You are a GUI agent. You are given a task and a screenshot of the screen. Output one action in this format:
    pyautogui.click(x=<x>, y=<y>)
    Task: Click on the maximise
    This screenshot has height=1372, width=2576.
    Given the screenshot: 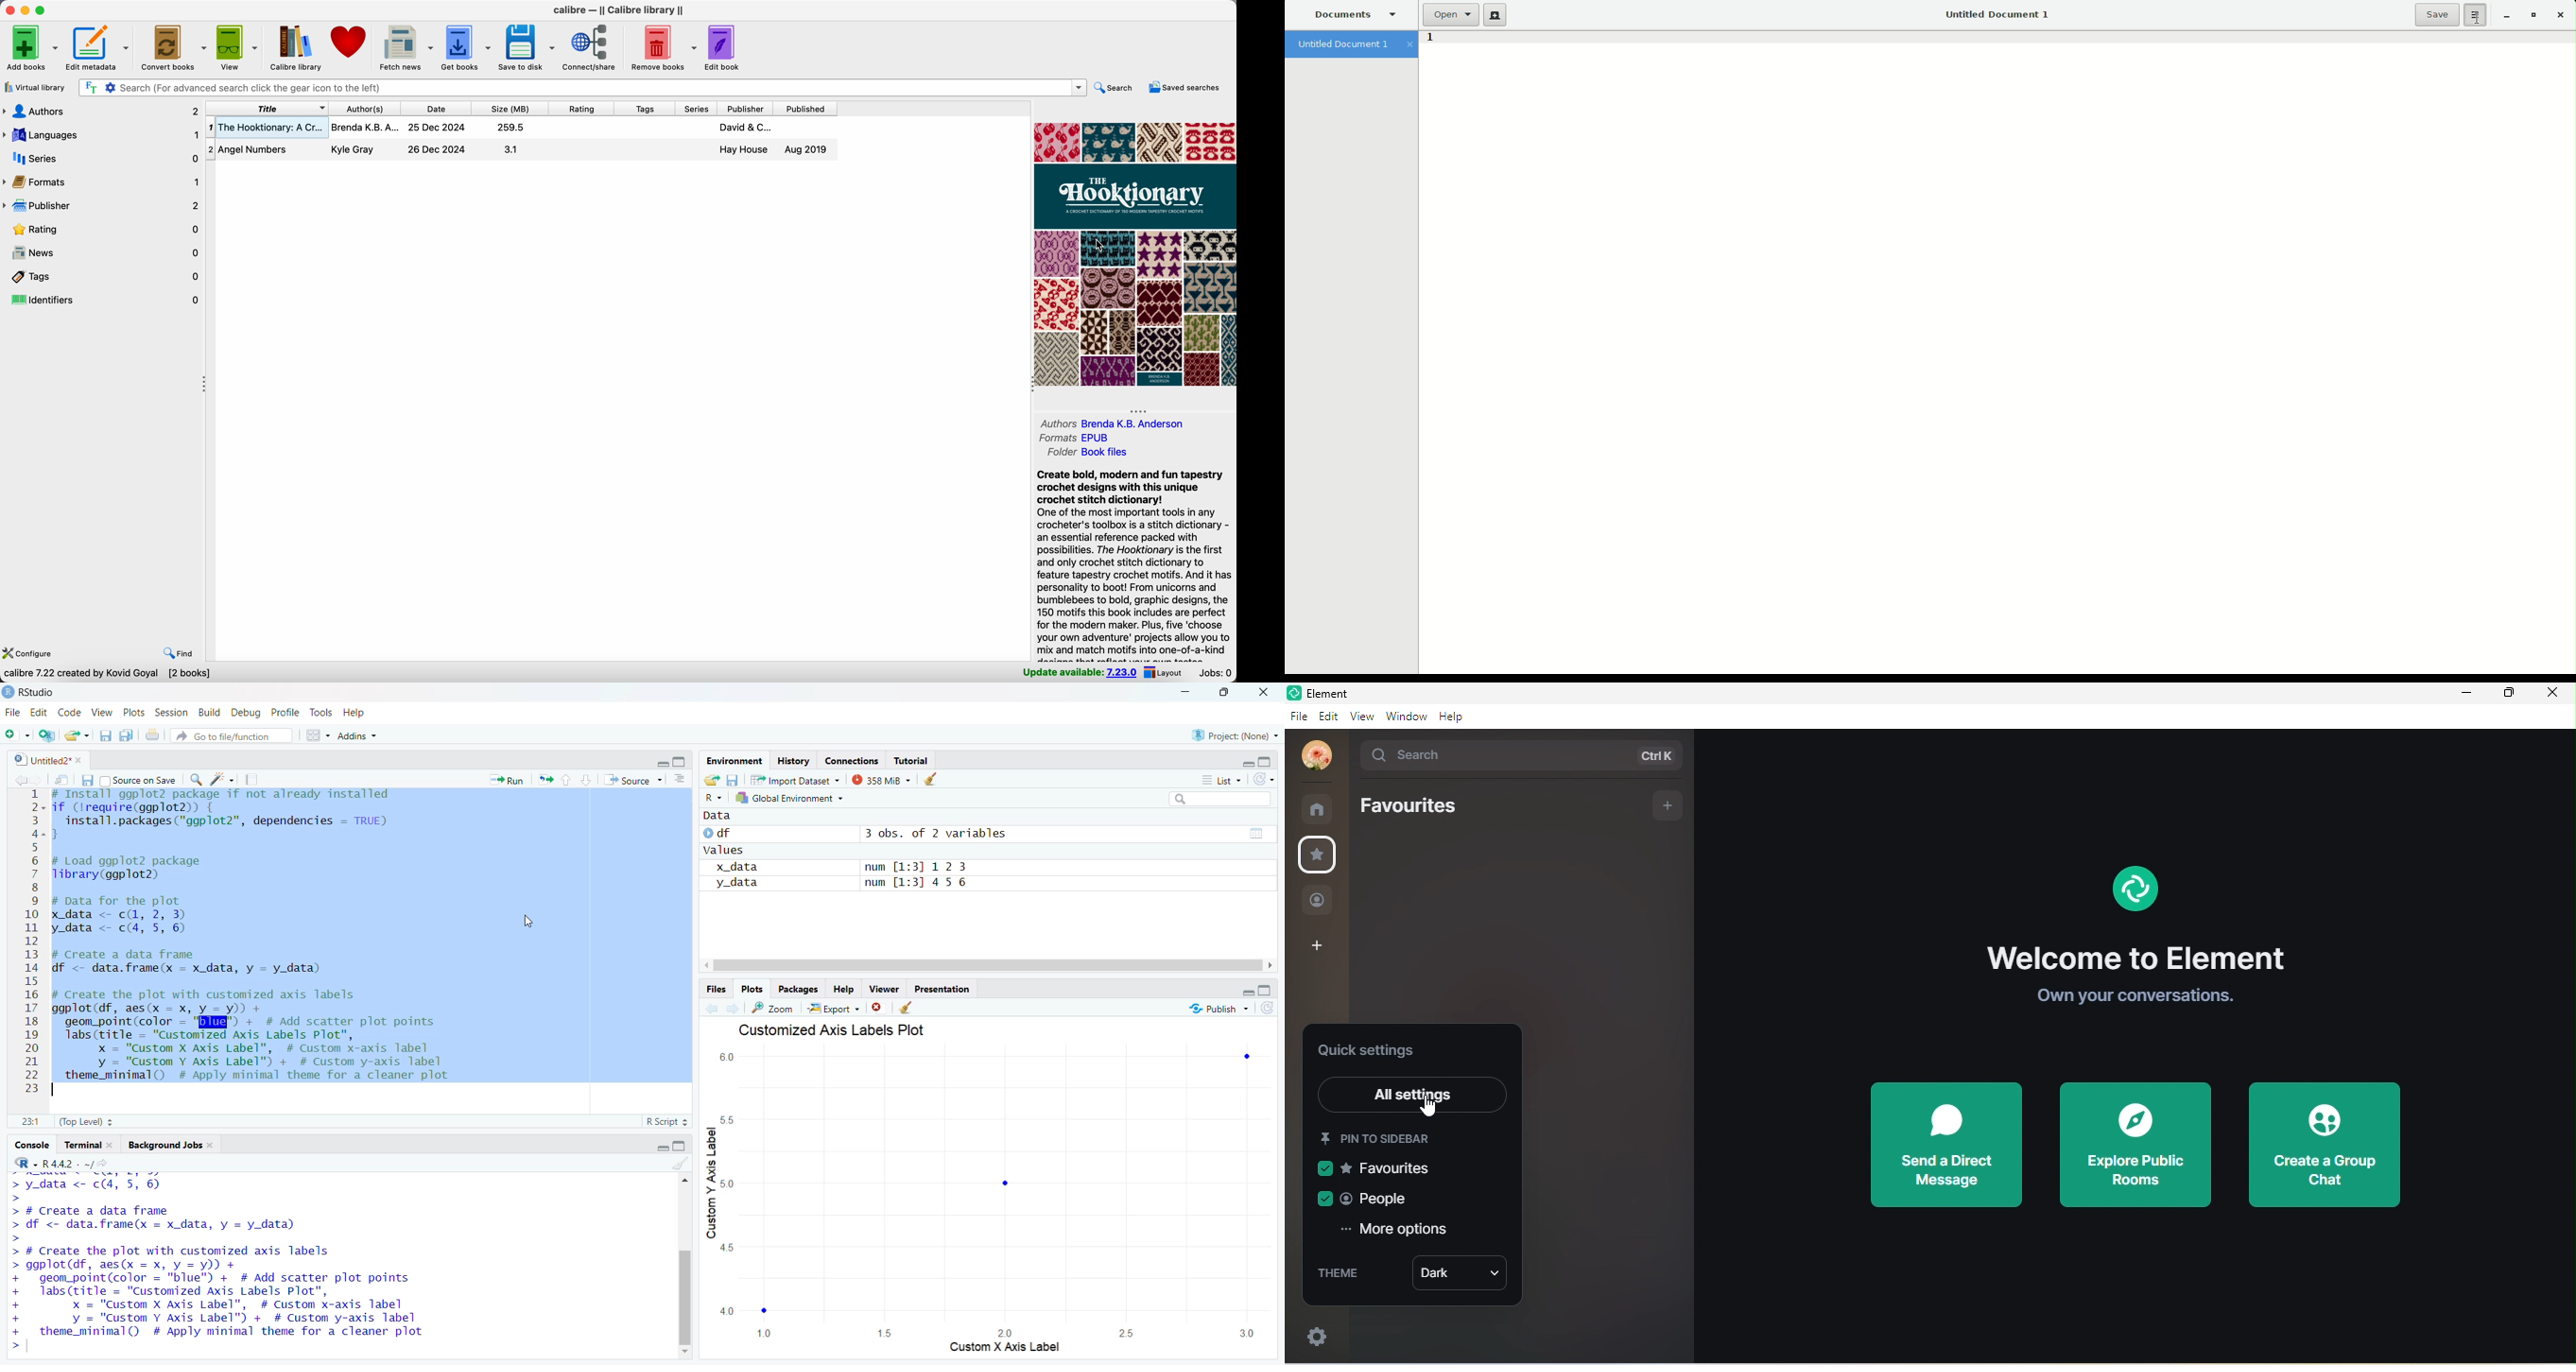 What is the action you would take?
    pyautogui.click(x=1271, y=759)
    